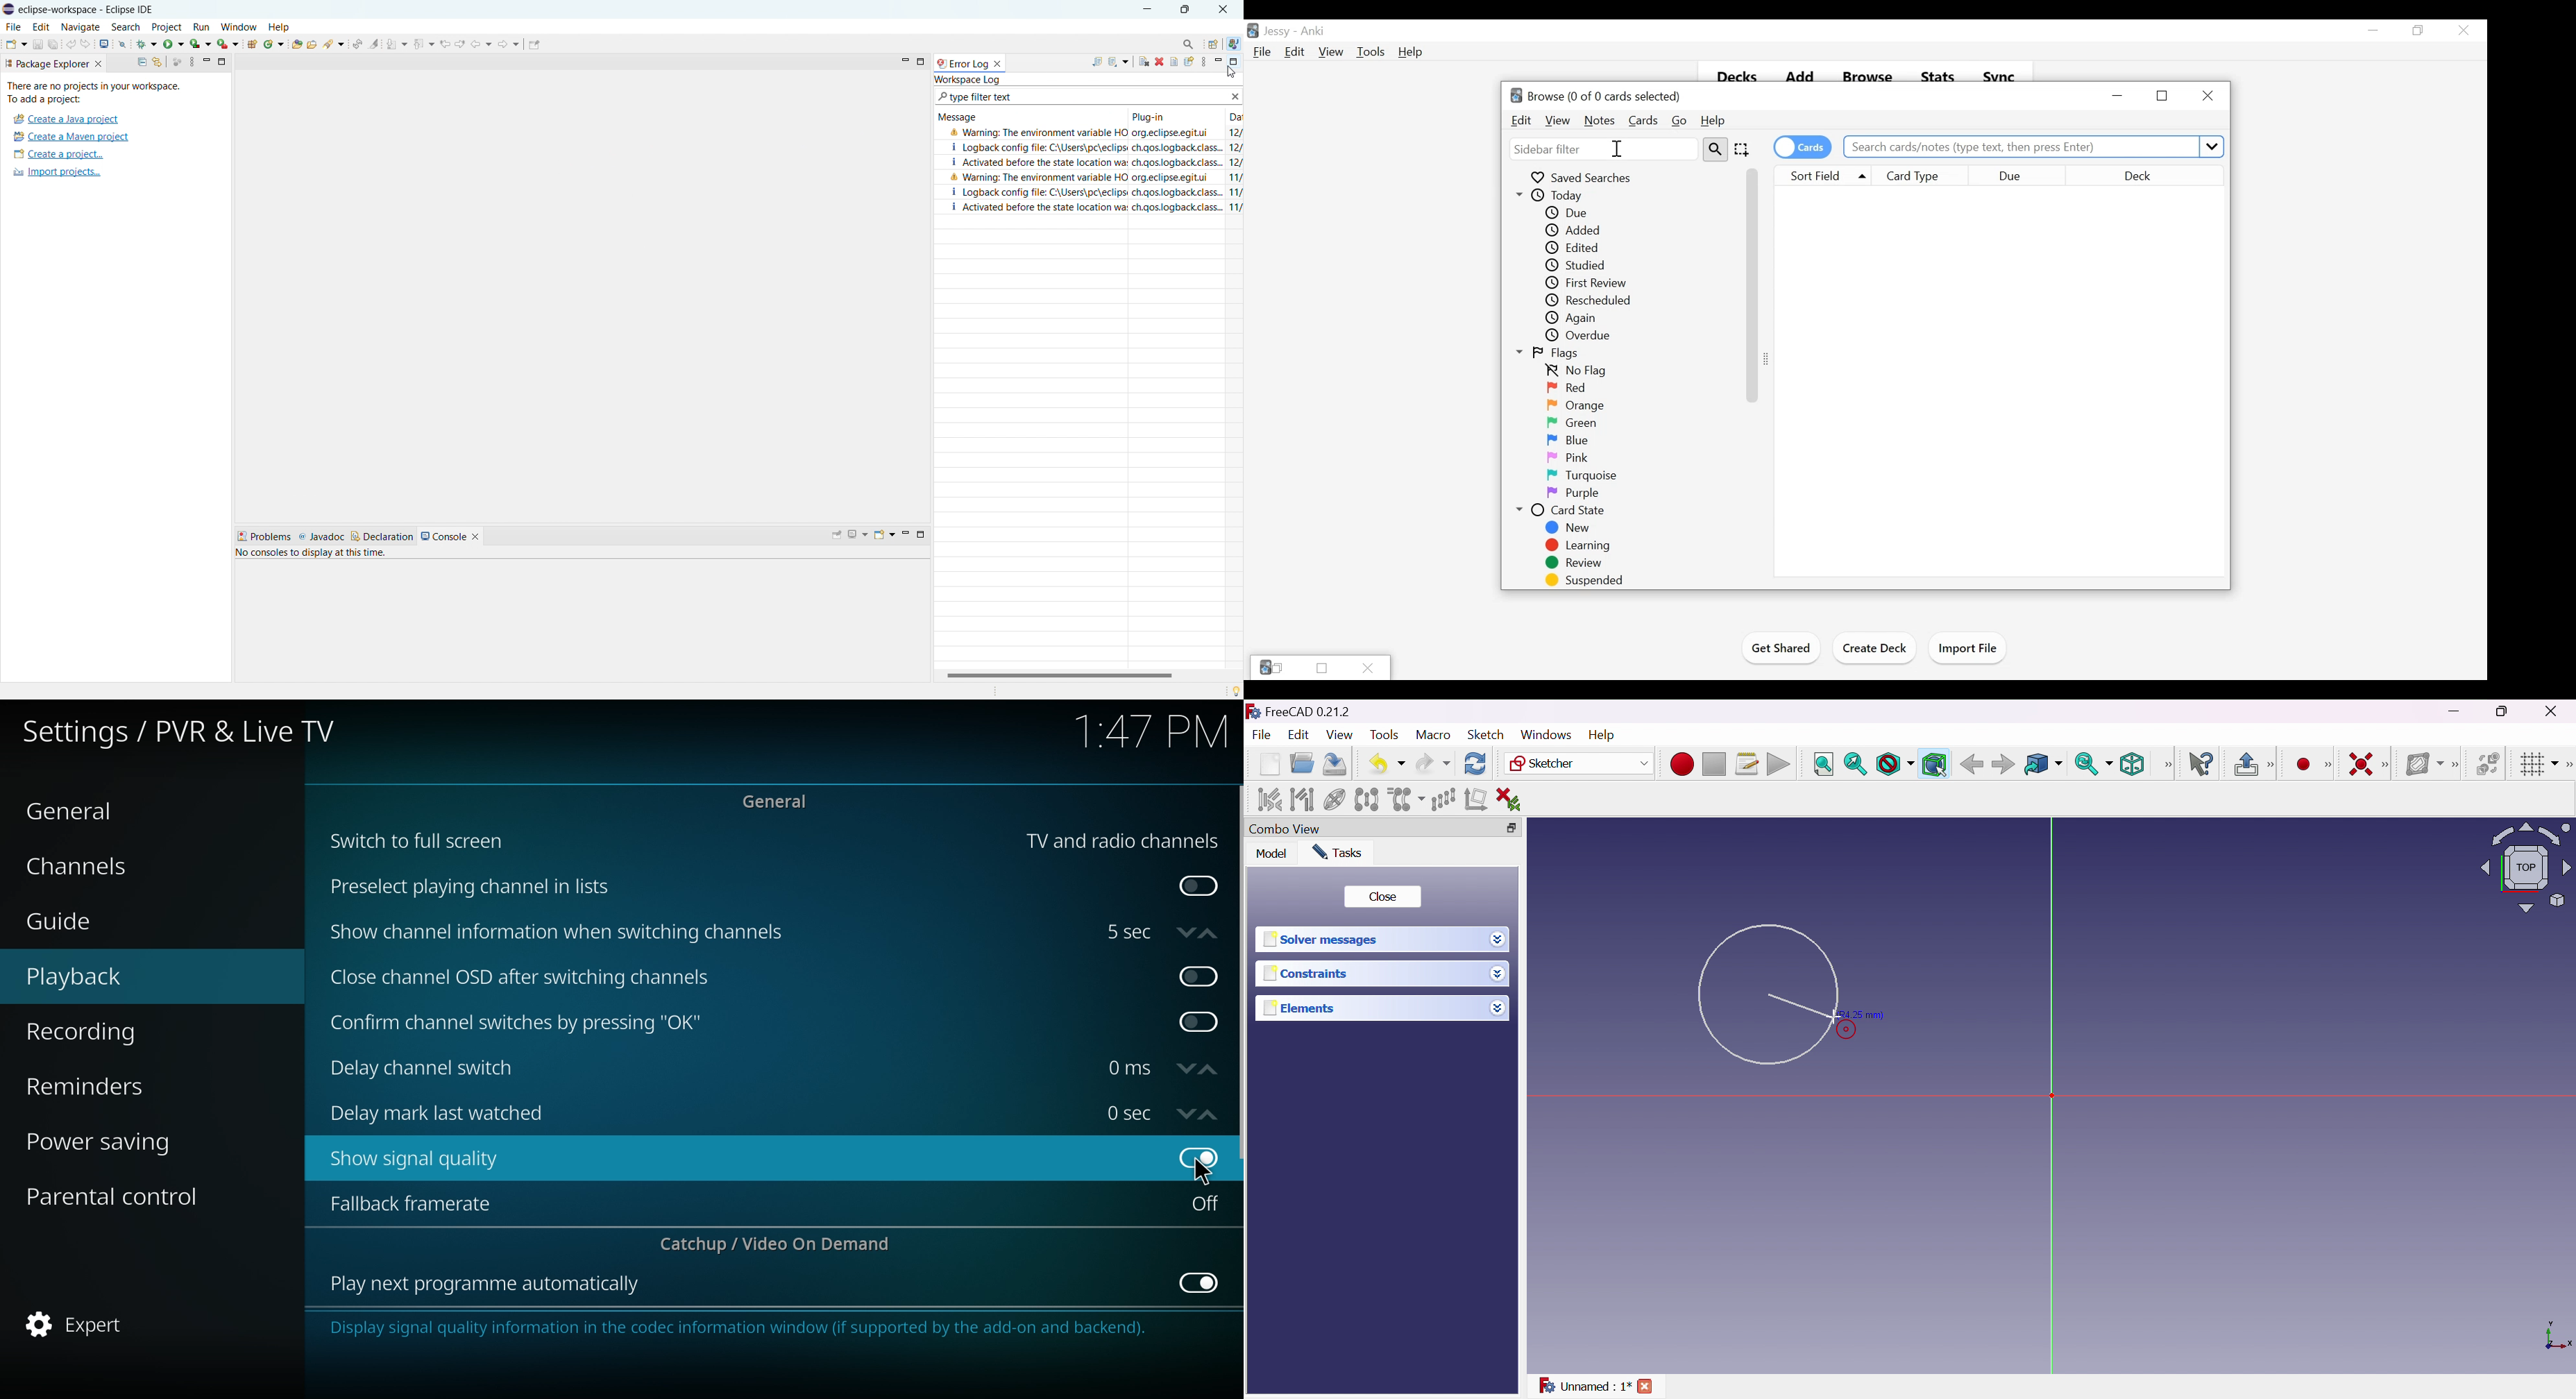 This screenshot has width=2576, height=1400. What do you see at coordinates (1208, 933) in the screenshot?
I see `increase time` at bounding box center [1208, 933].